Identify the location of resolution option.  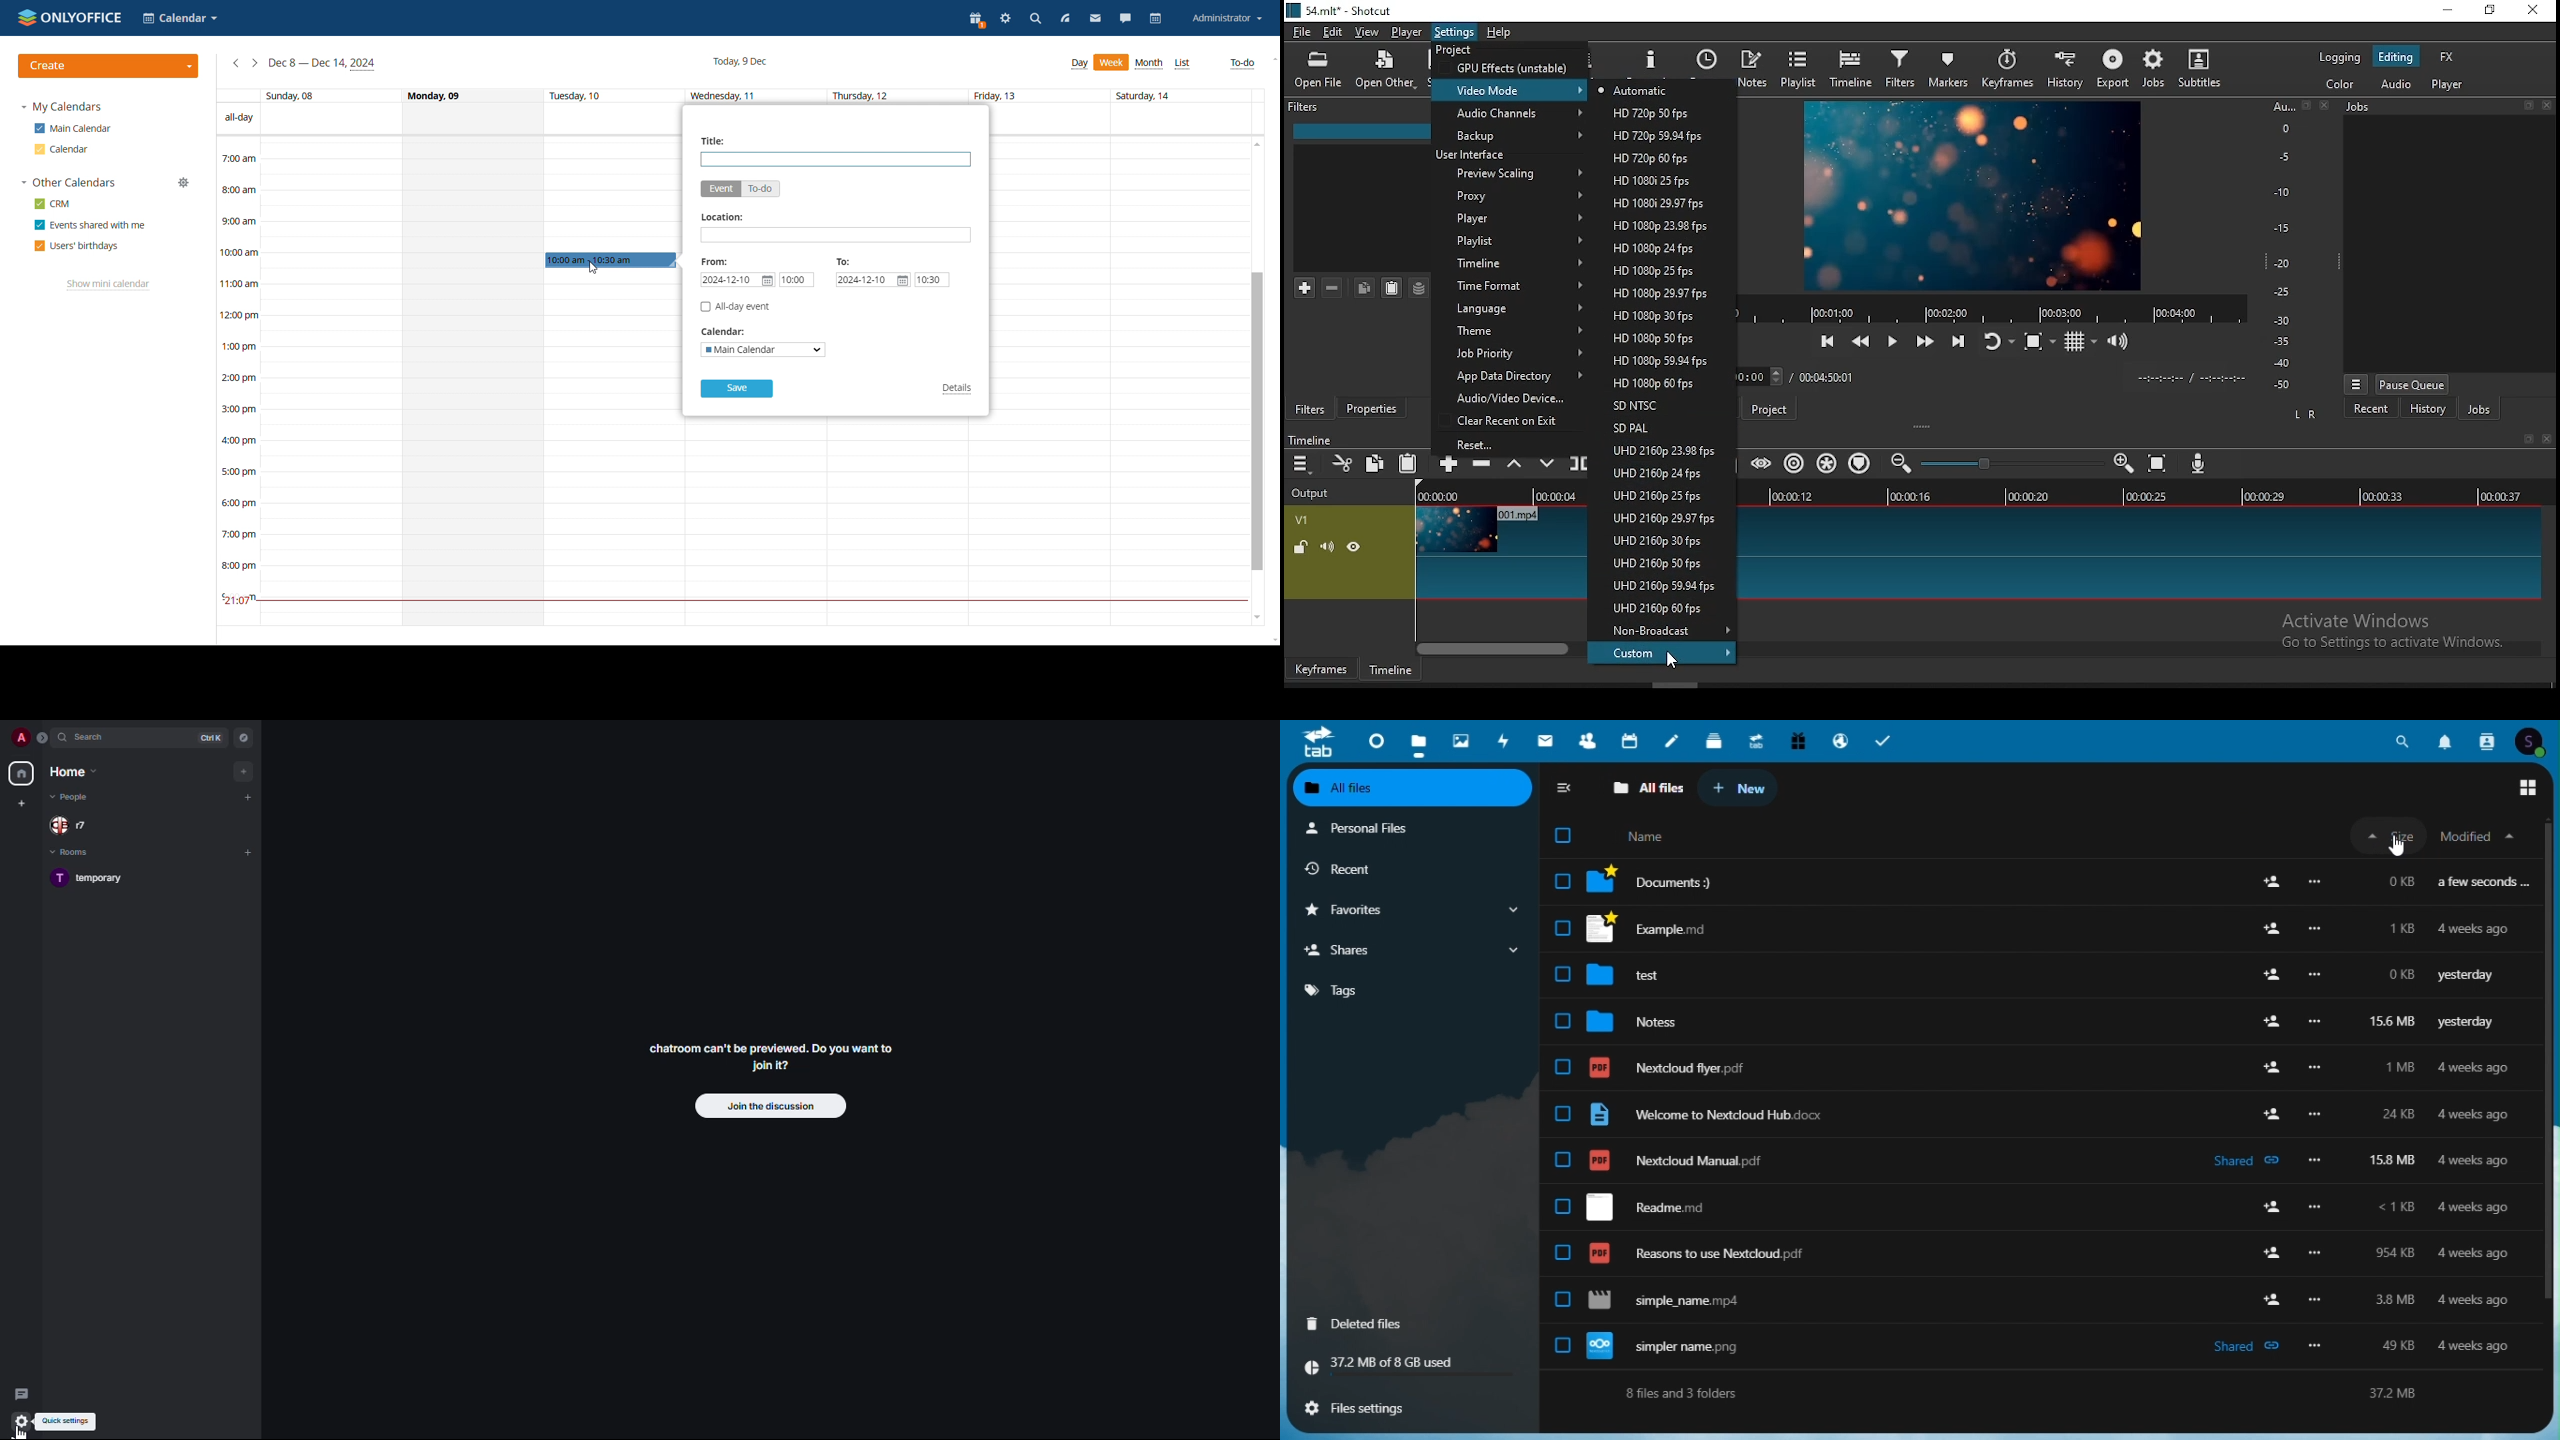
(1651, 115).